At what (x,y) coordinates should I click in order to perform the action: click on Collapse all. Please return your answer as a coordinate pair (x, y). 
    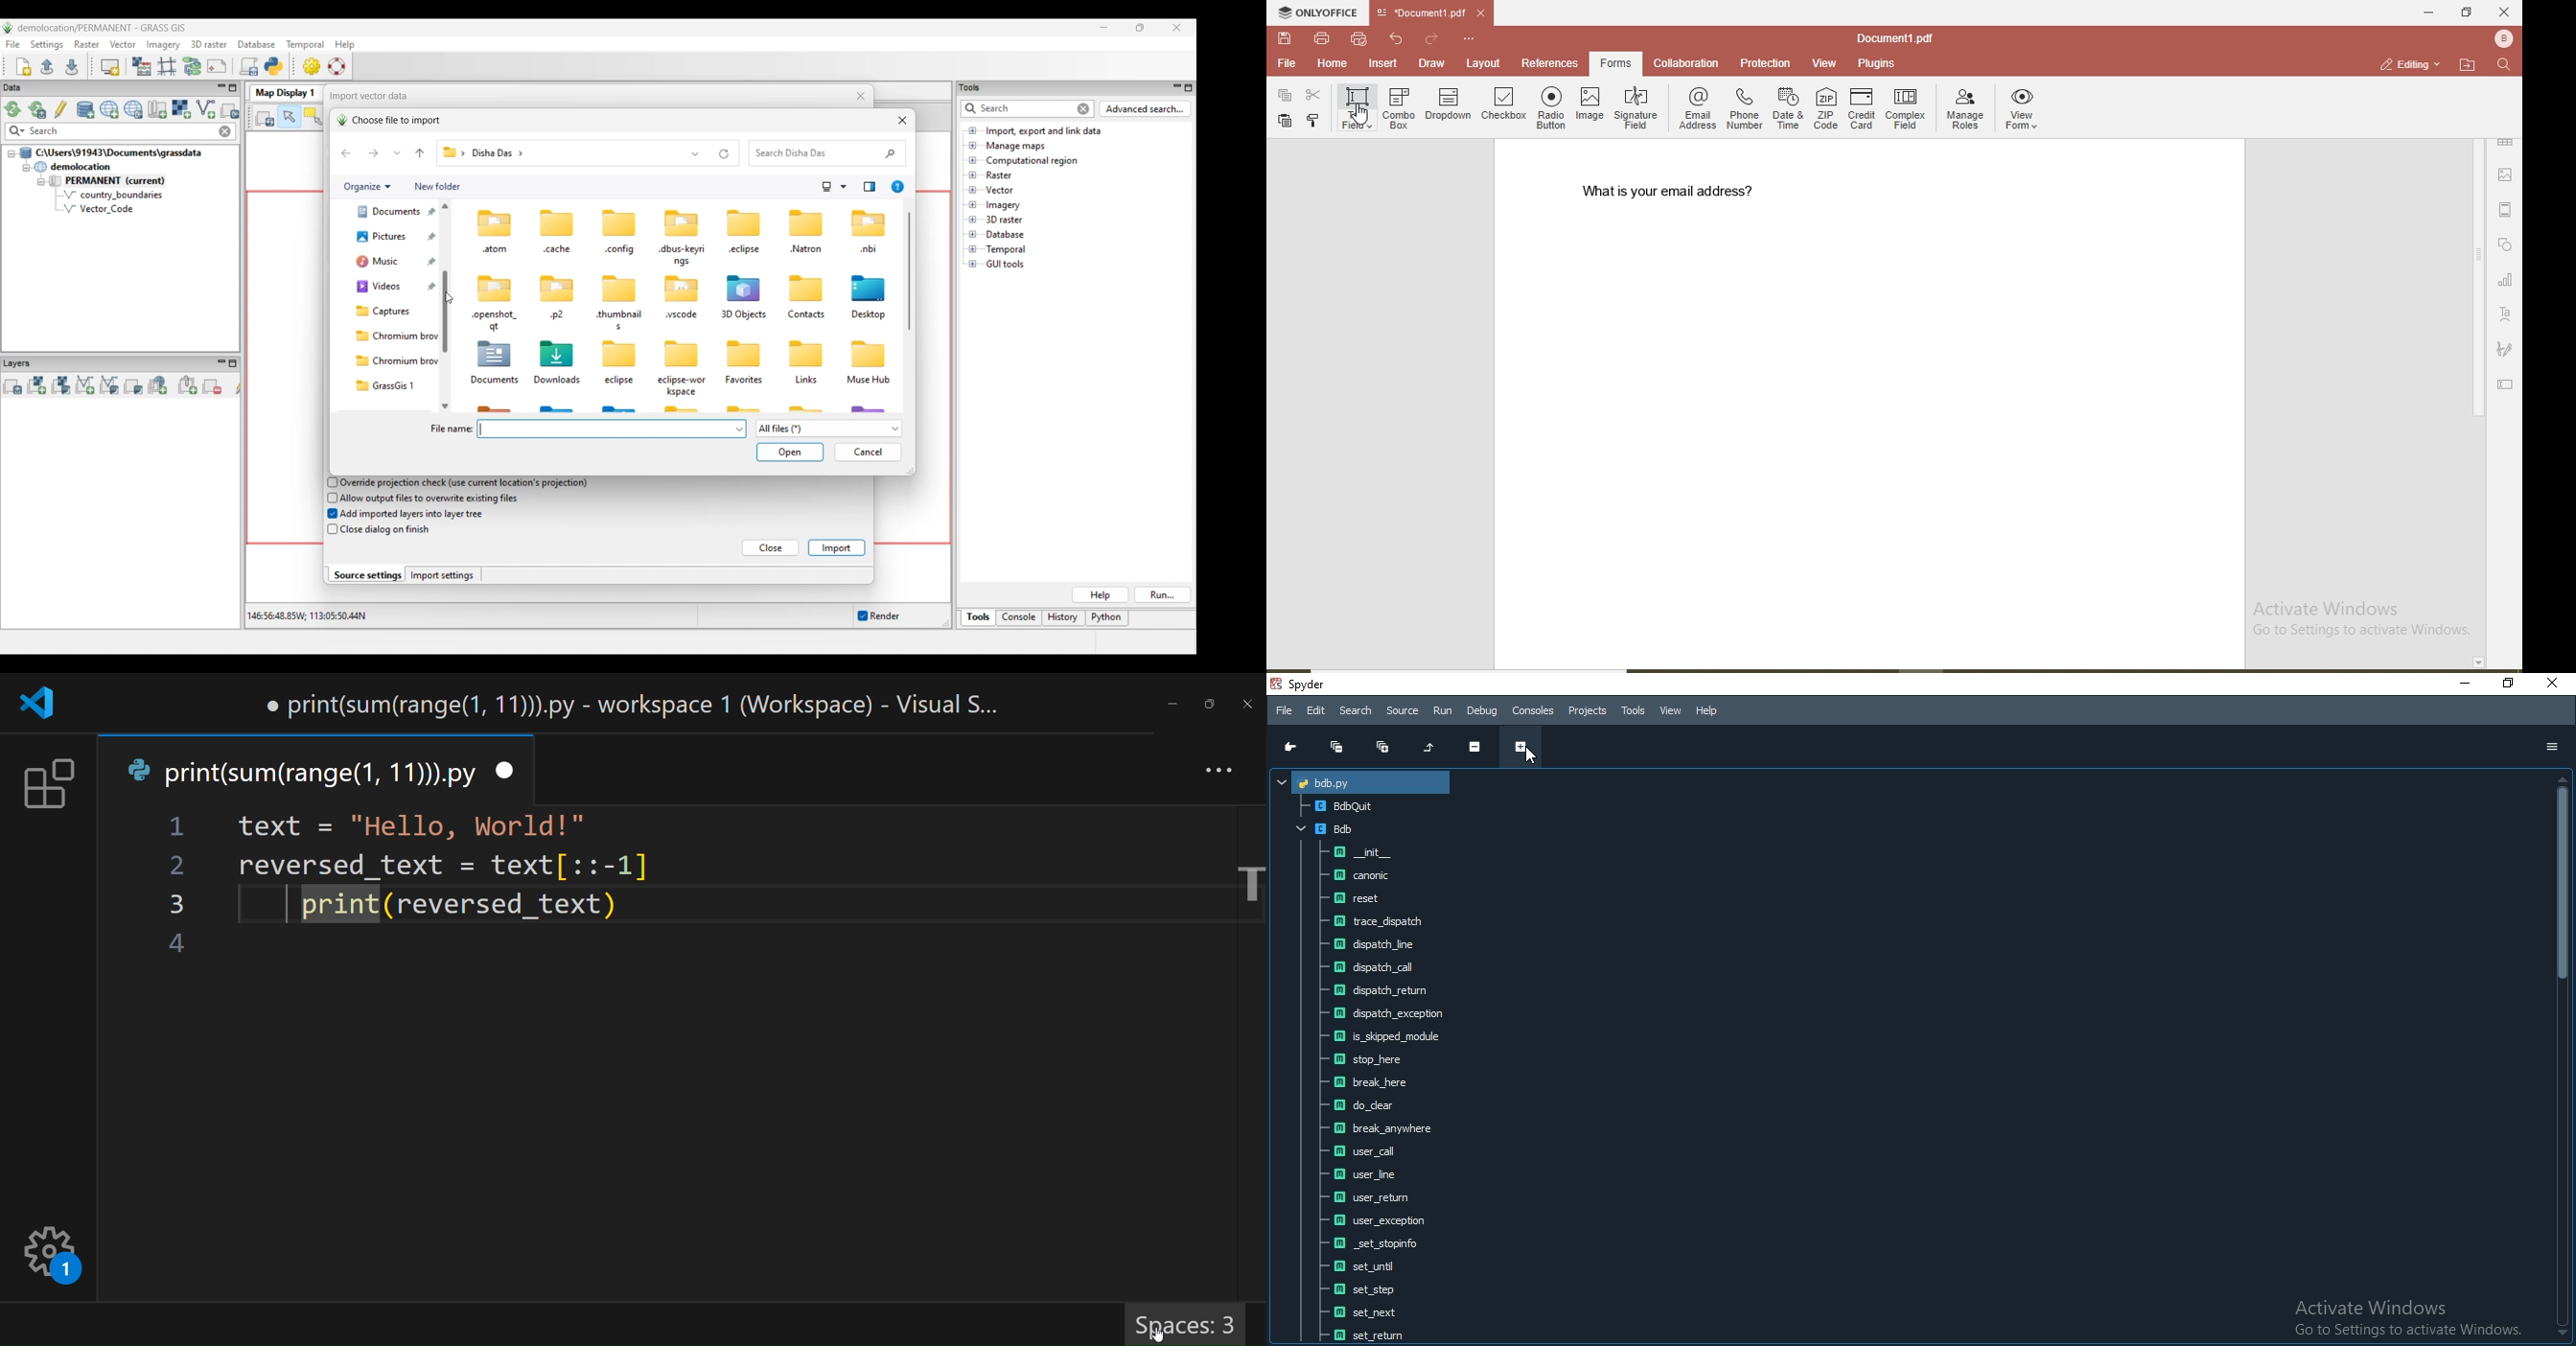
    Looking at the image, I should click on (1331, 747).